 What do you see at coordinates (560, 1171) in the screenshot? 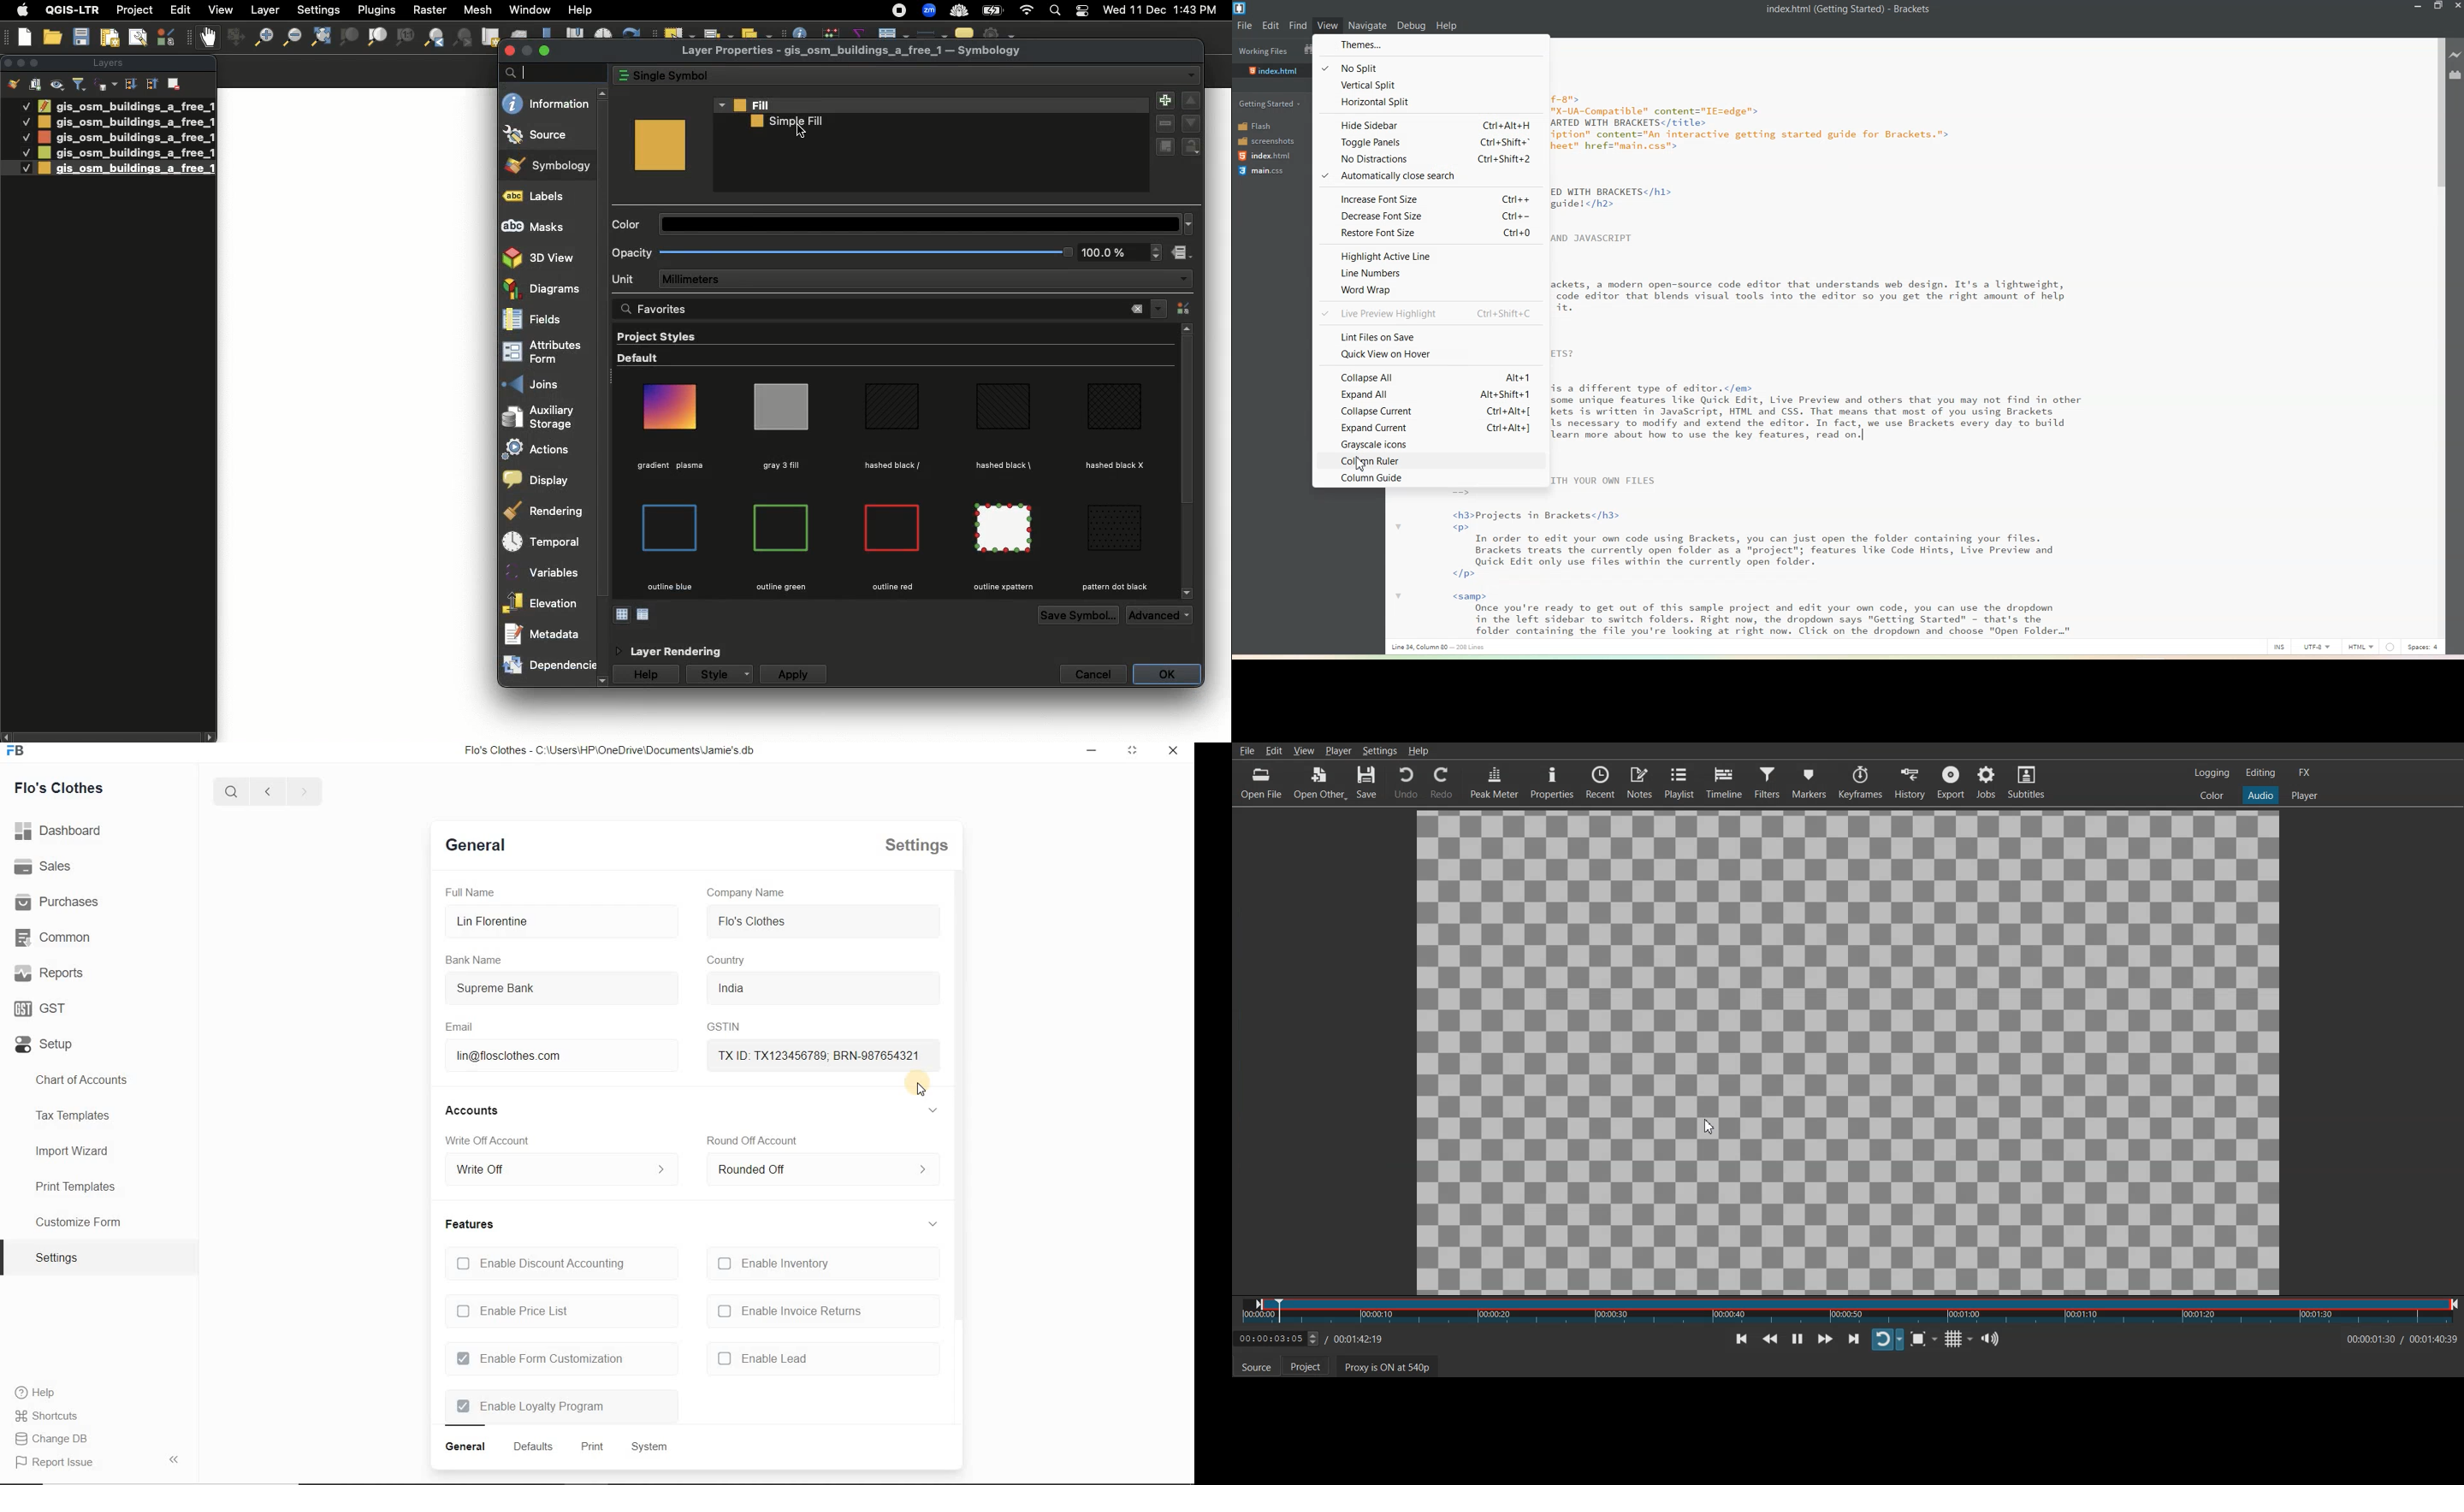
I see `write off` at bounding box center [560, 1171].